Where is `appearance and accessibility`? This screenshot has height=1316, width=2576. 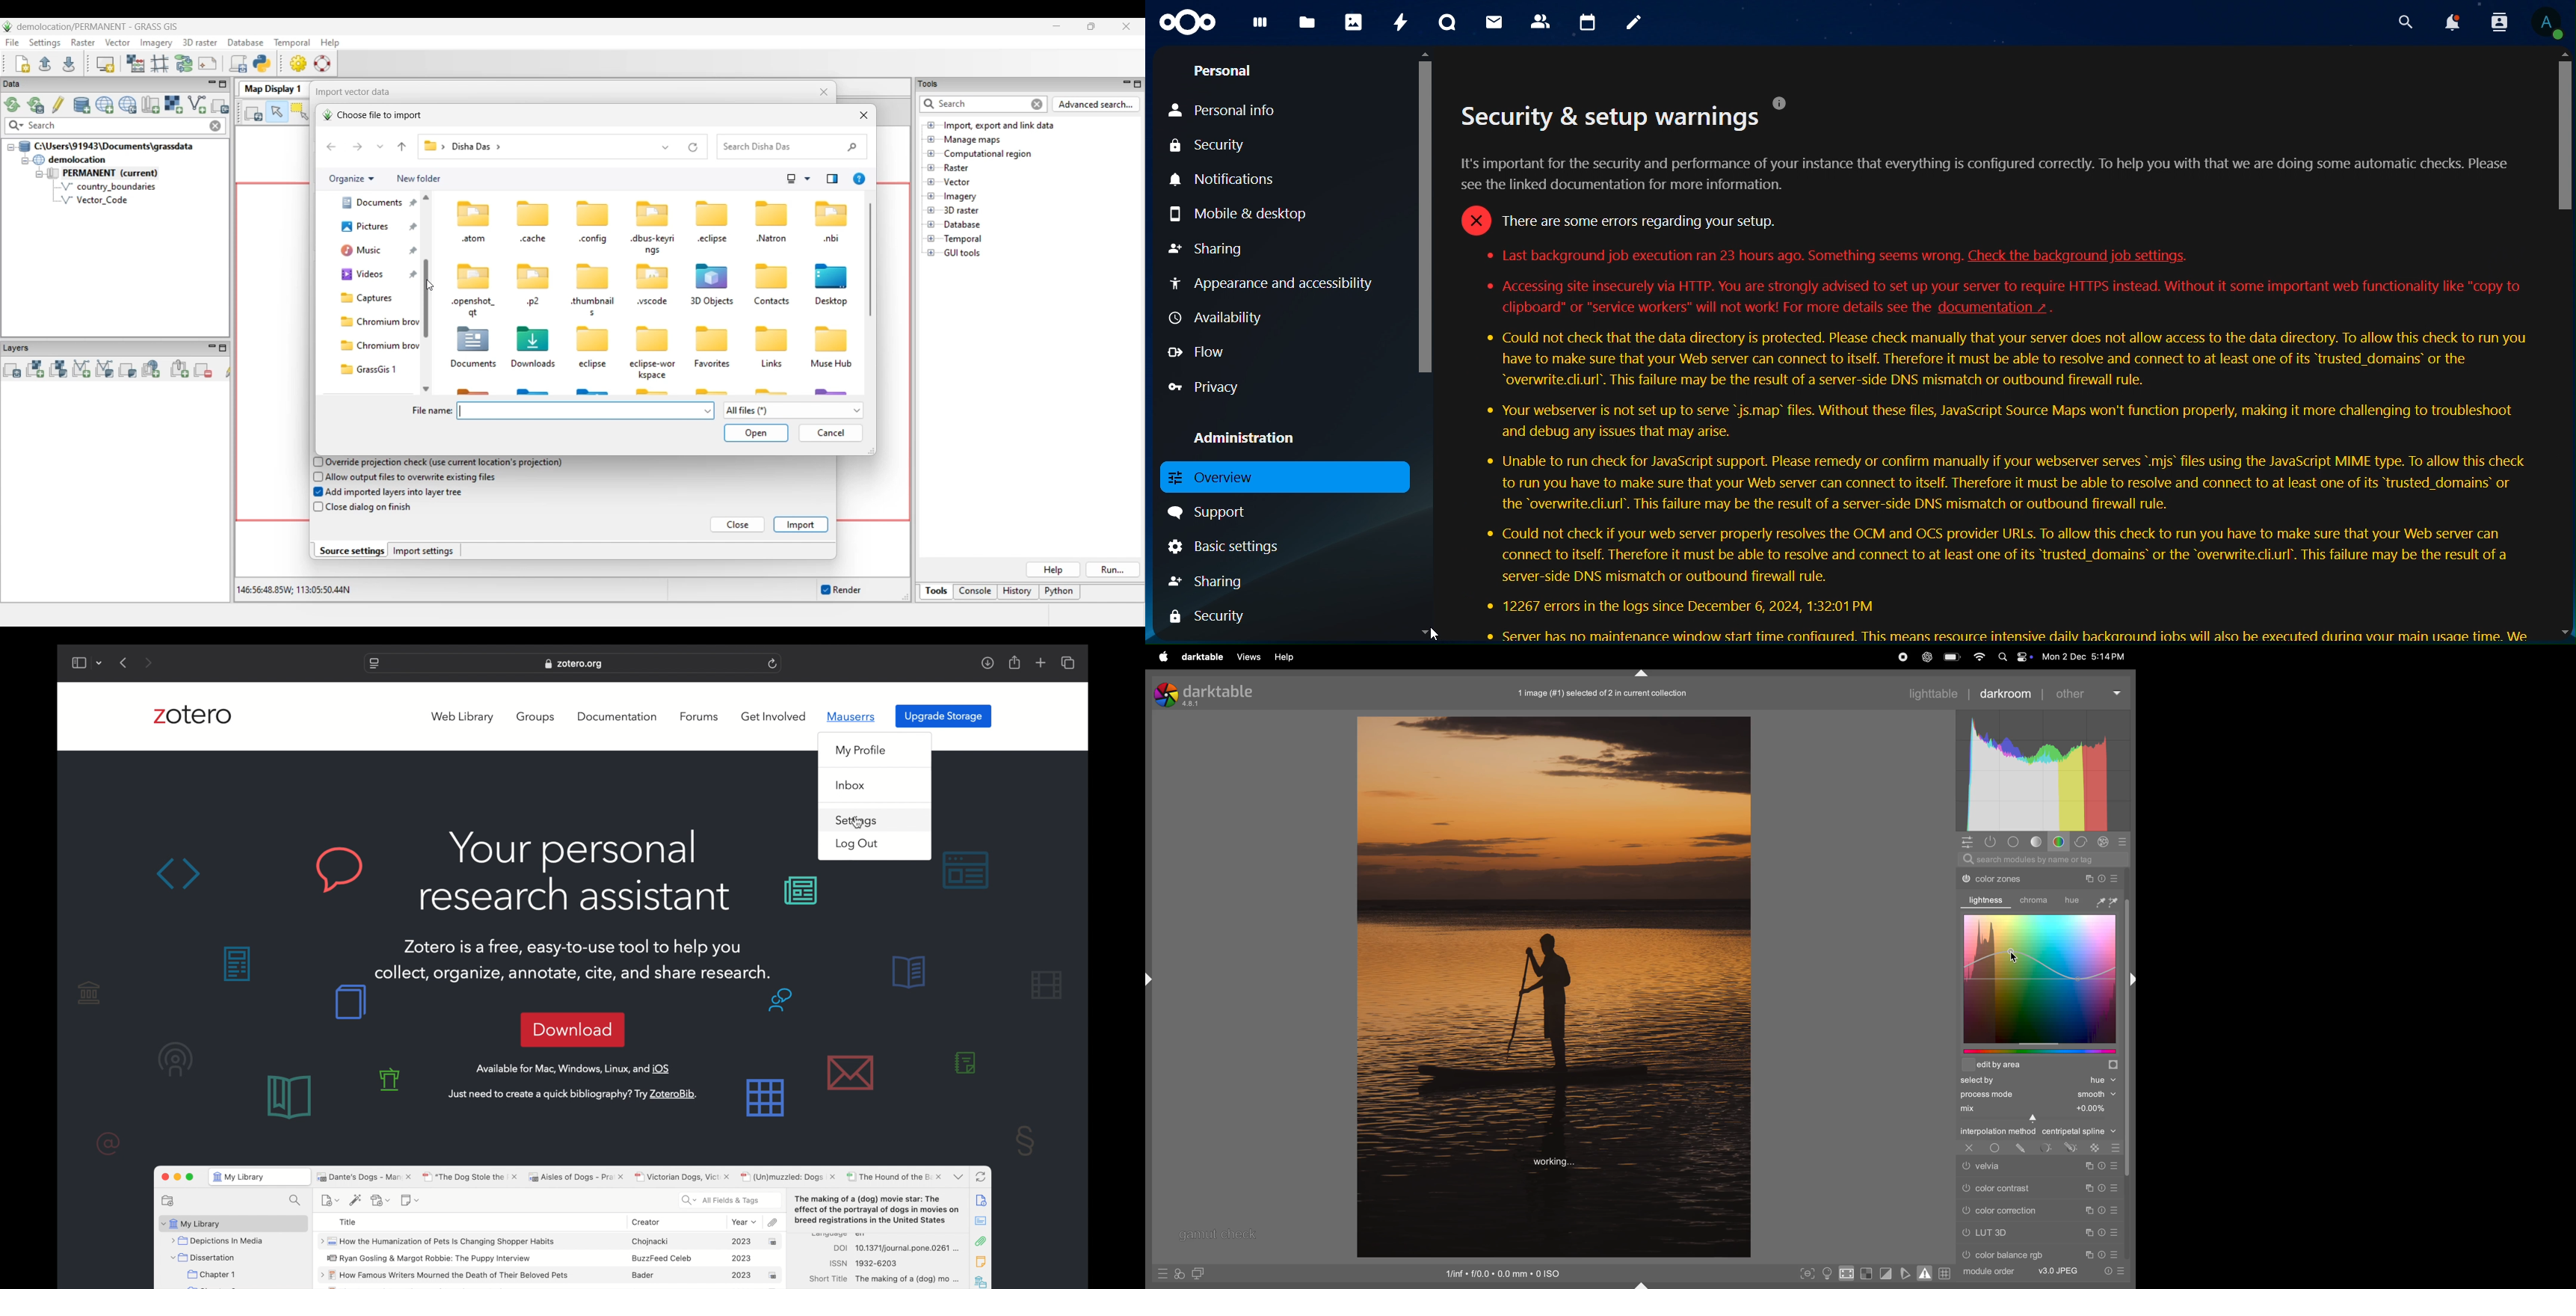 appearance and accessibility is located at coordinates (1277, 283).